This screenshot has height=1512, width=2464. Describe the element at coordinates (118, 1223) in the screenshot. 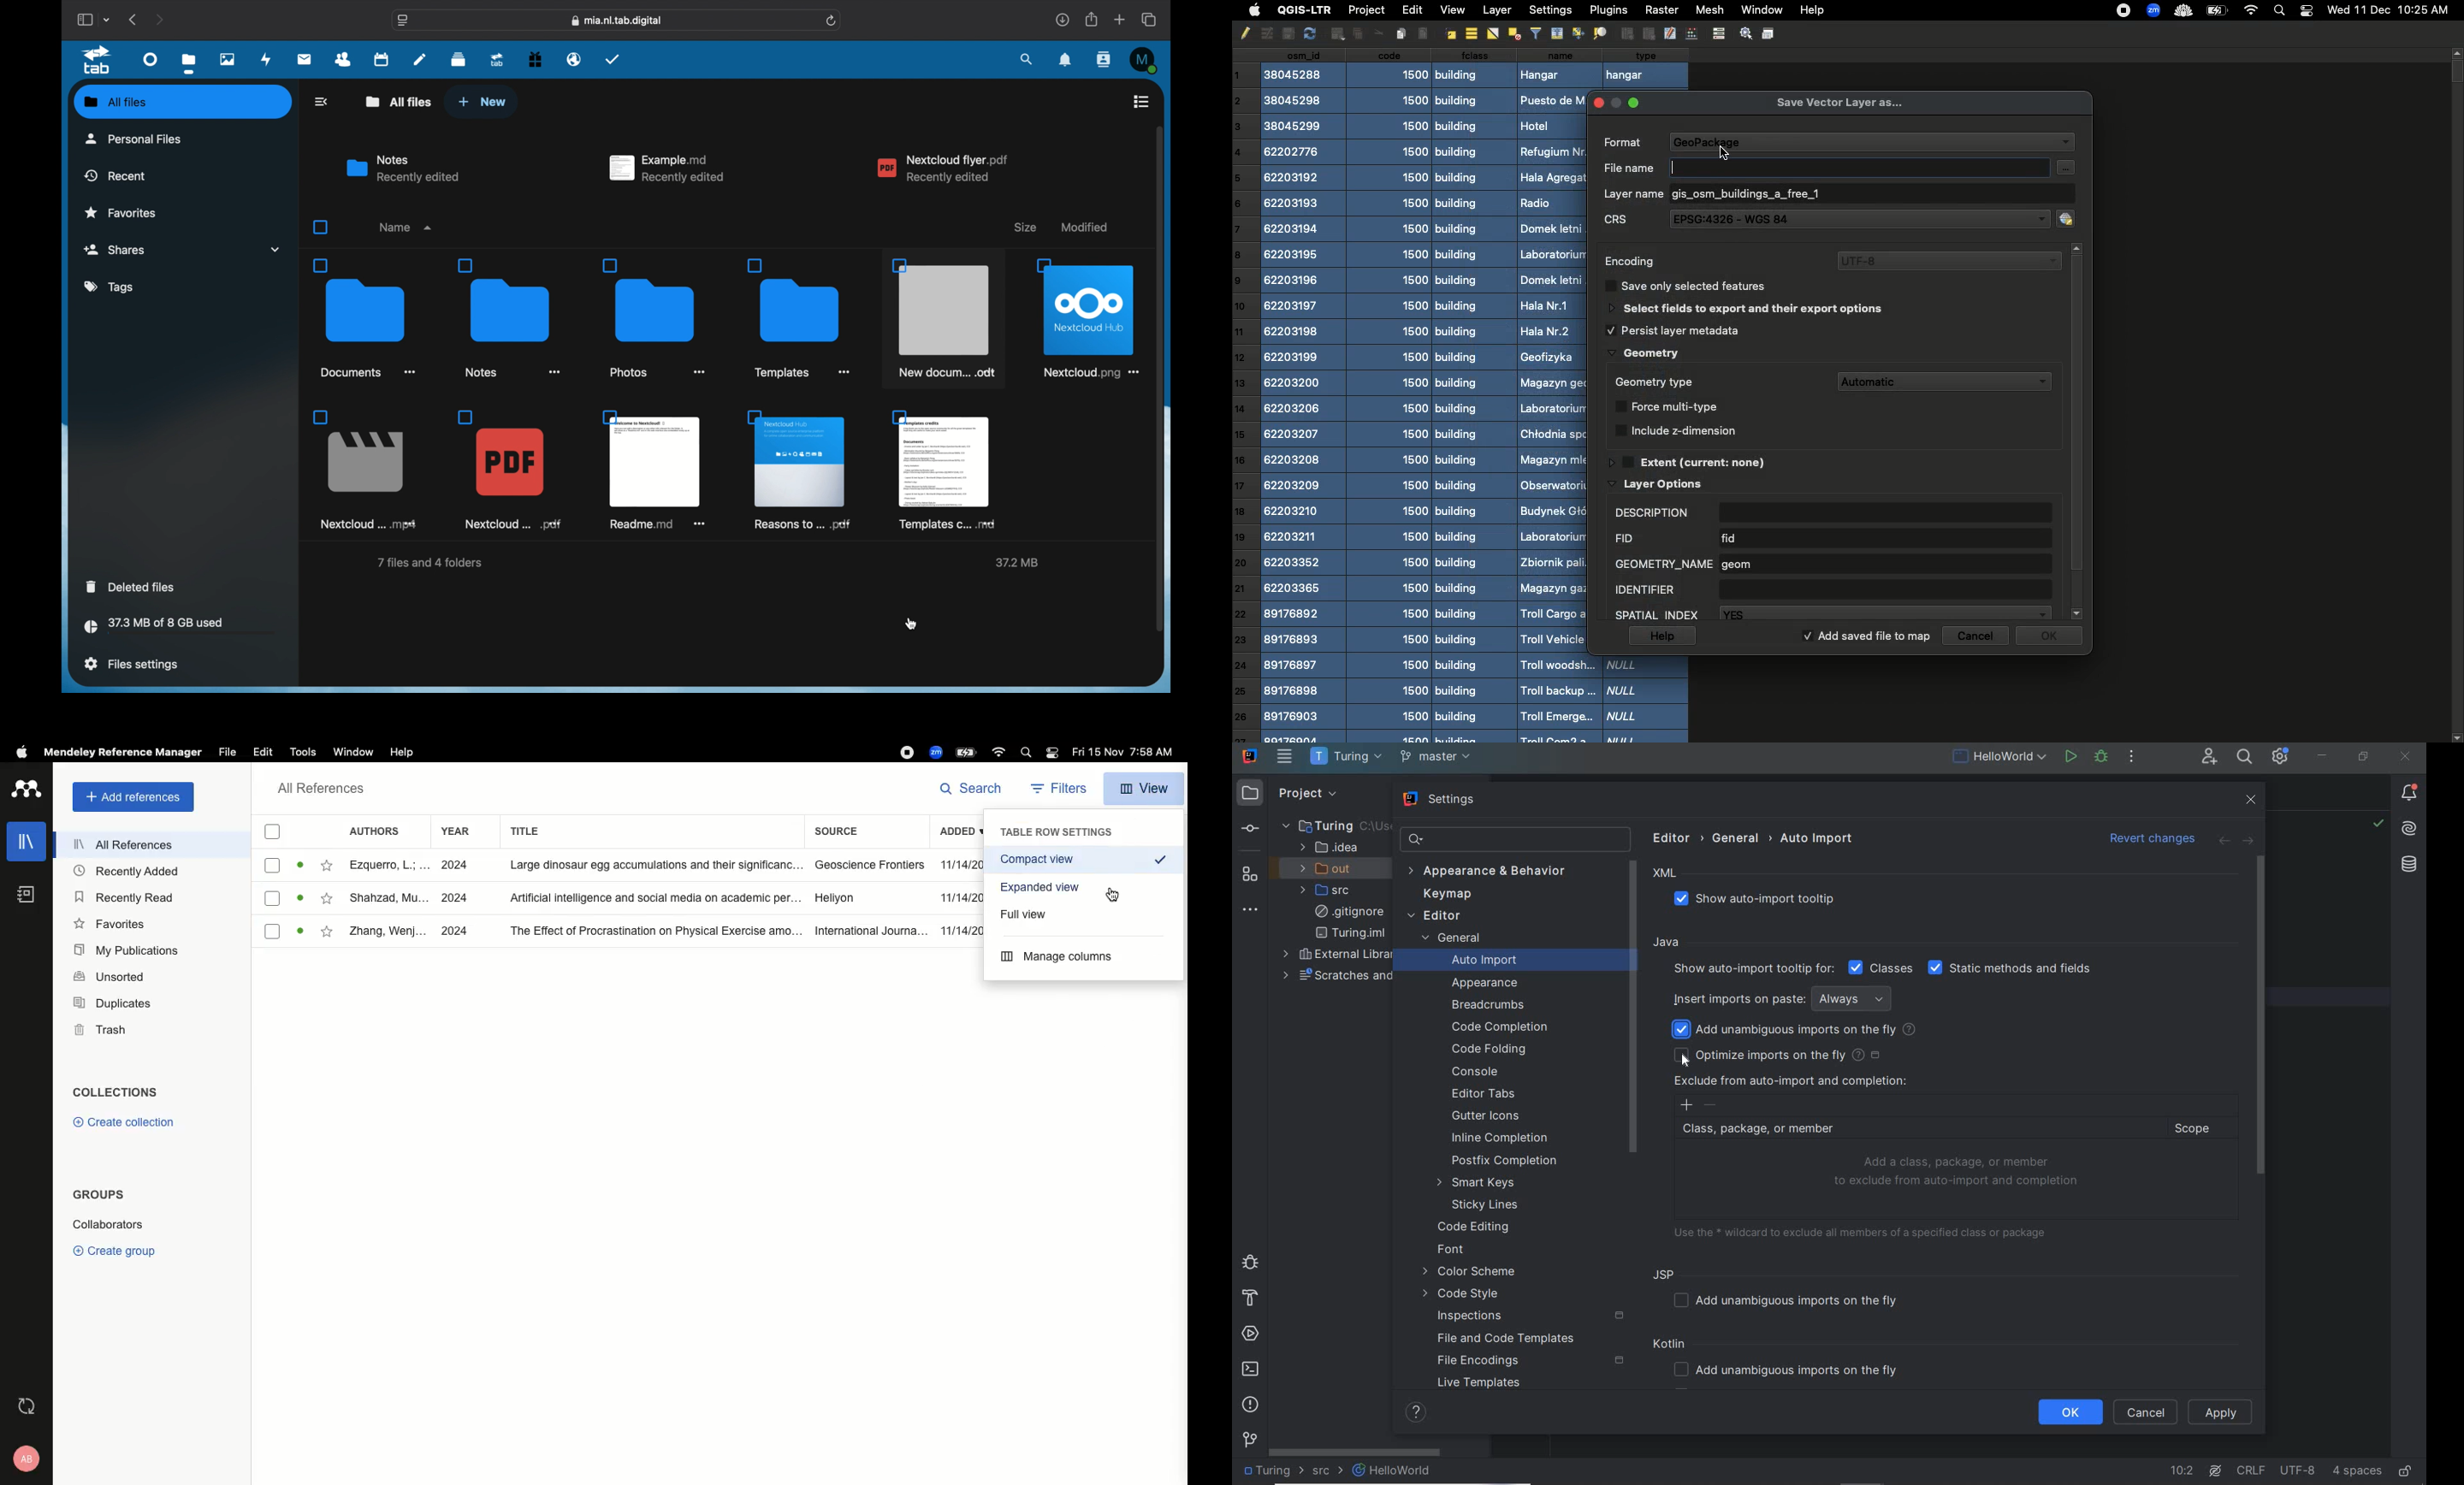

I see `Collaborators` at that location.